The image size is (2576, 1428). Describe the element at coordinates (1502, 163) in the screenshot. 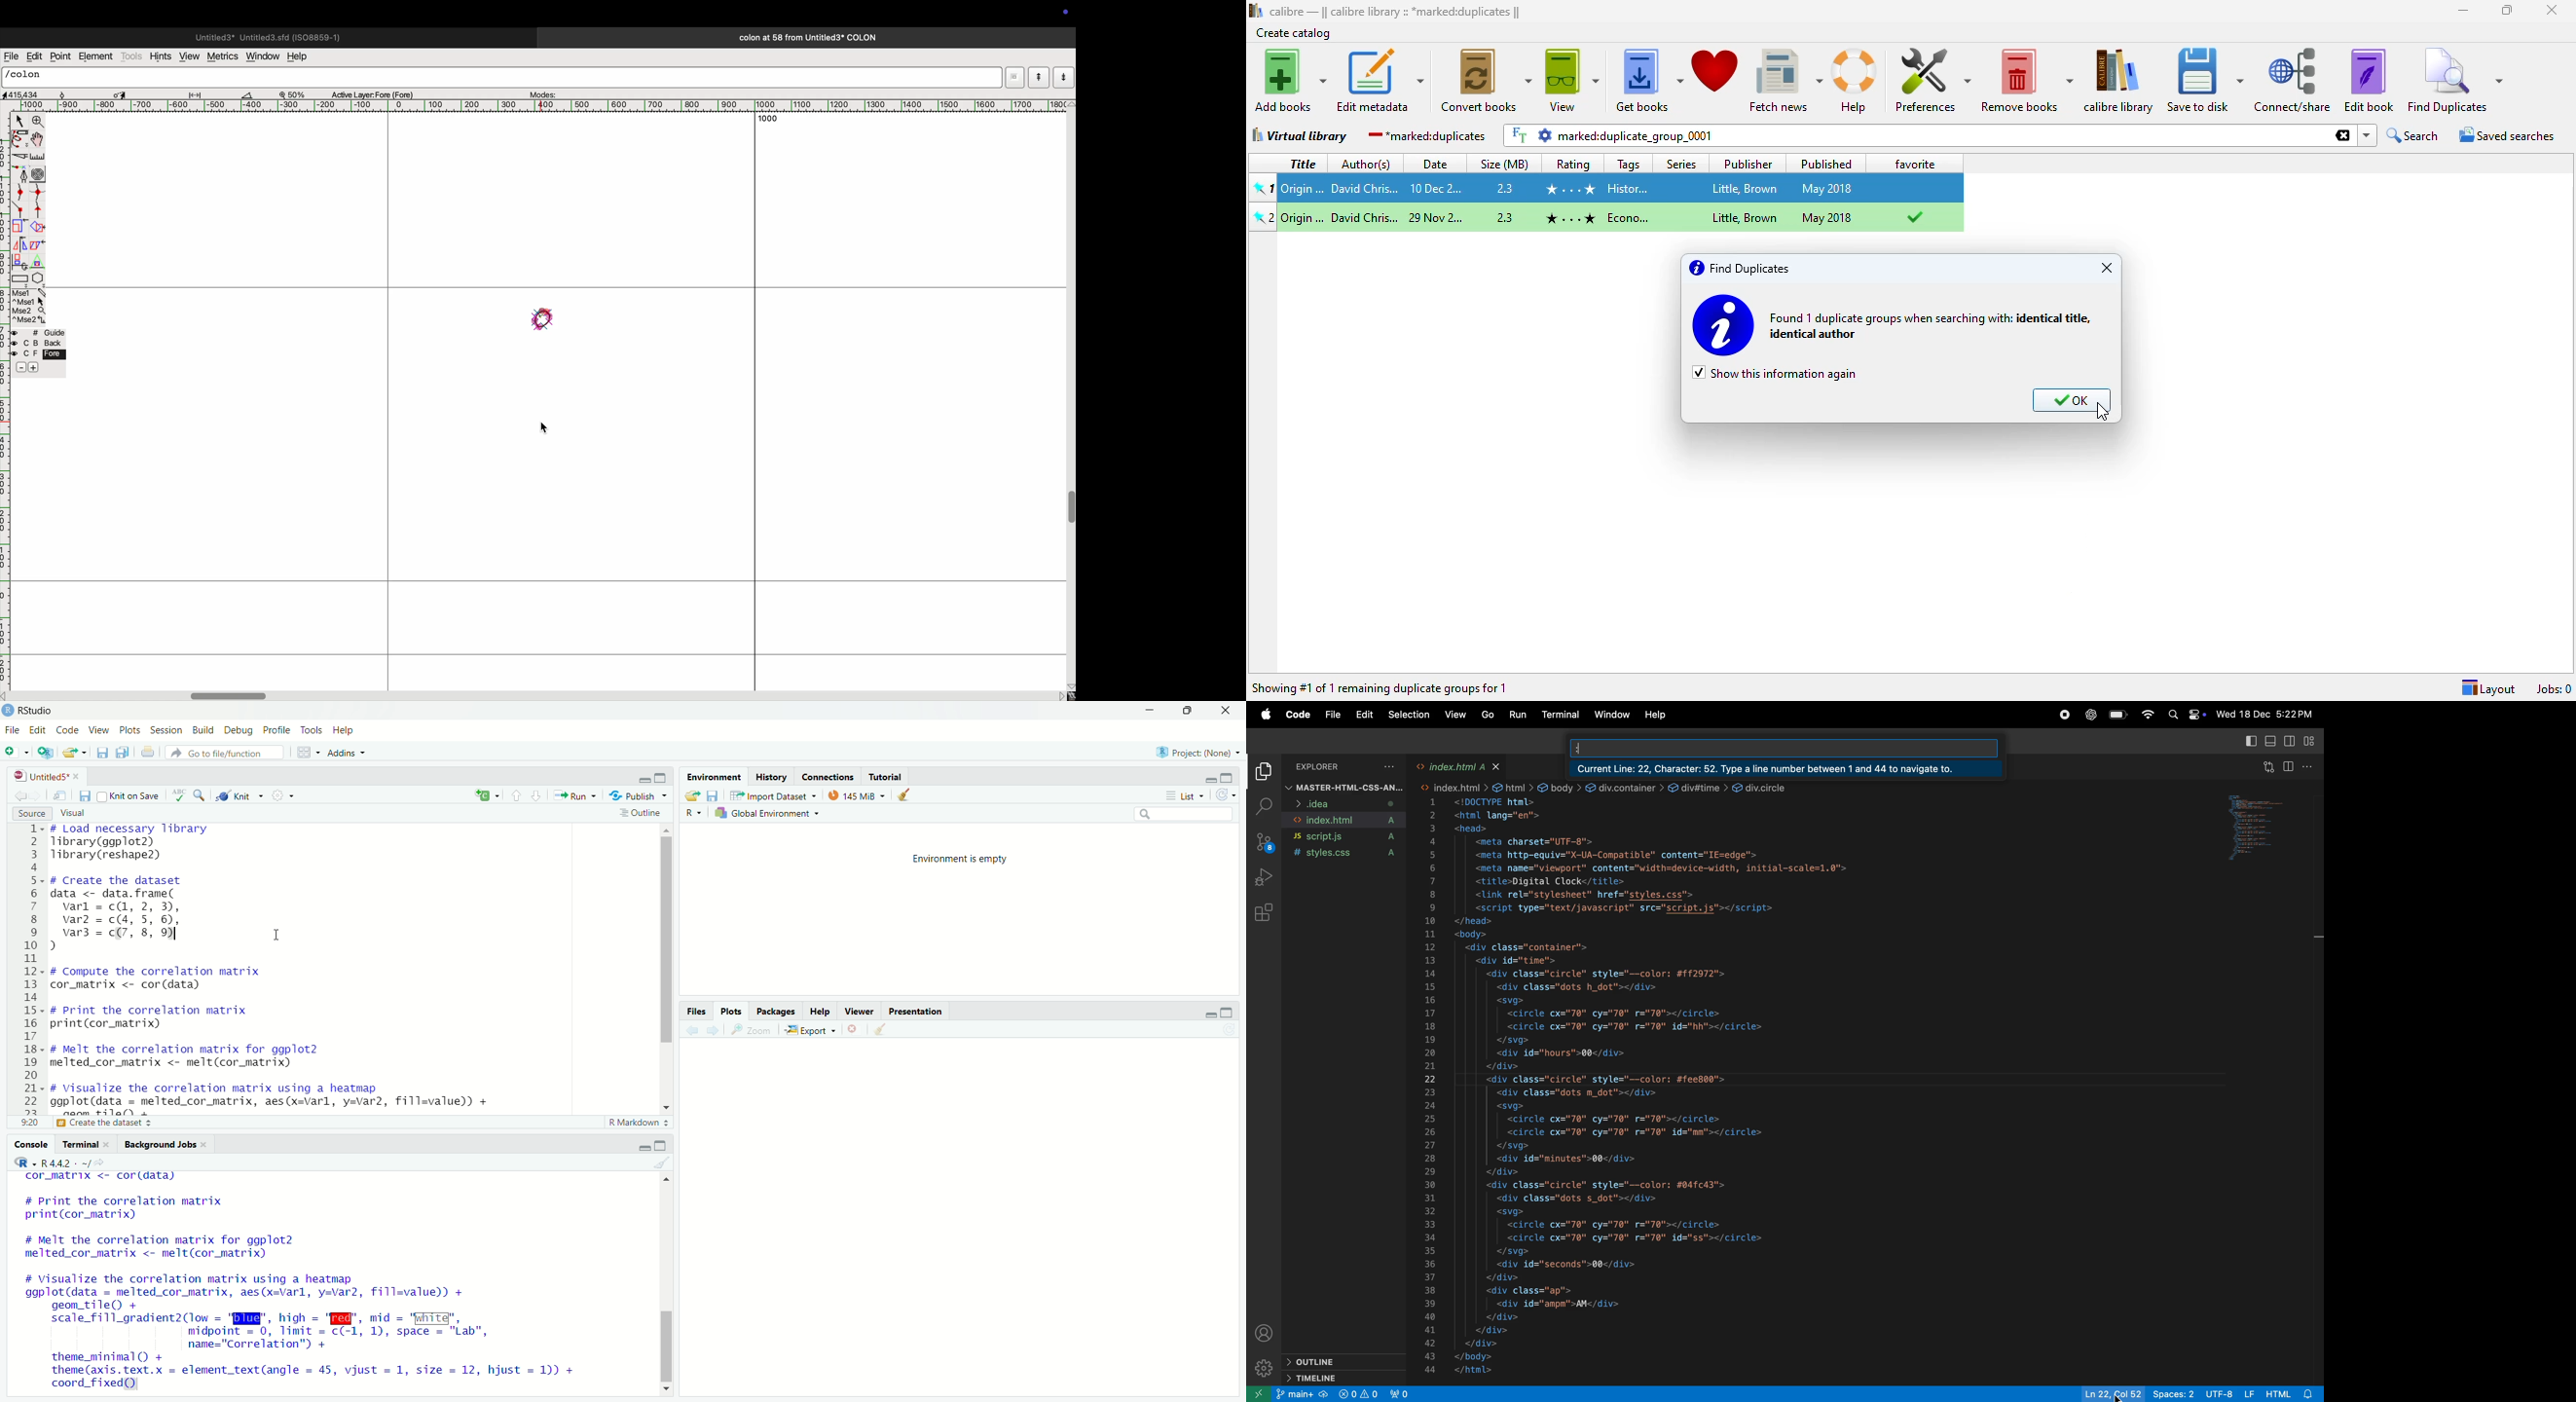

I see `size (MB)` at that location.